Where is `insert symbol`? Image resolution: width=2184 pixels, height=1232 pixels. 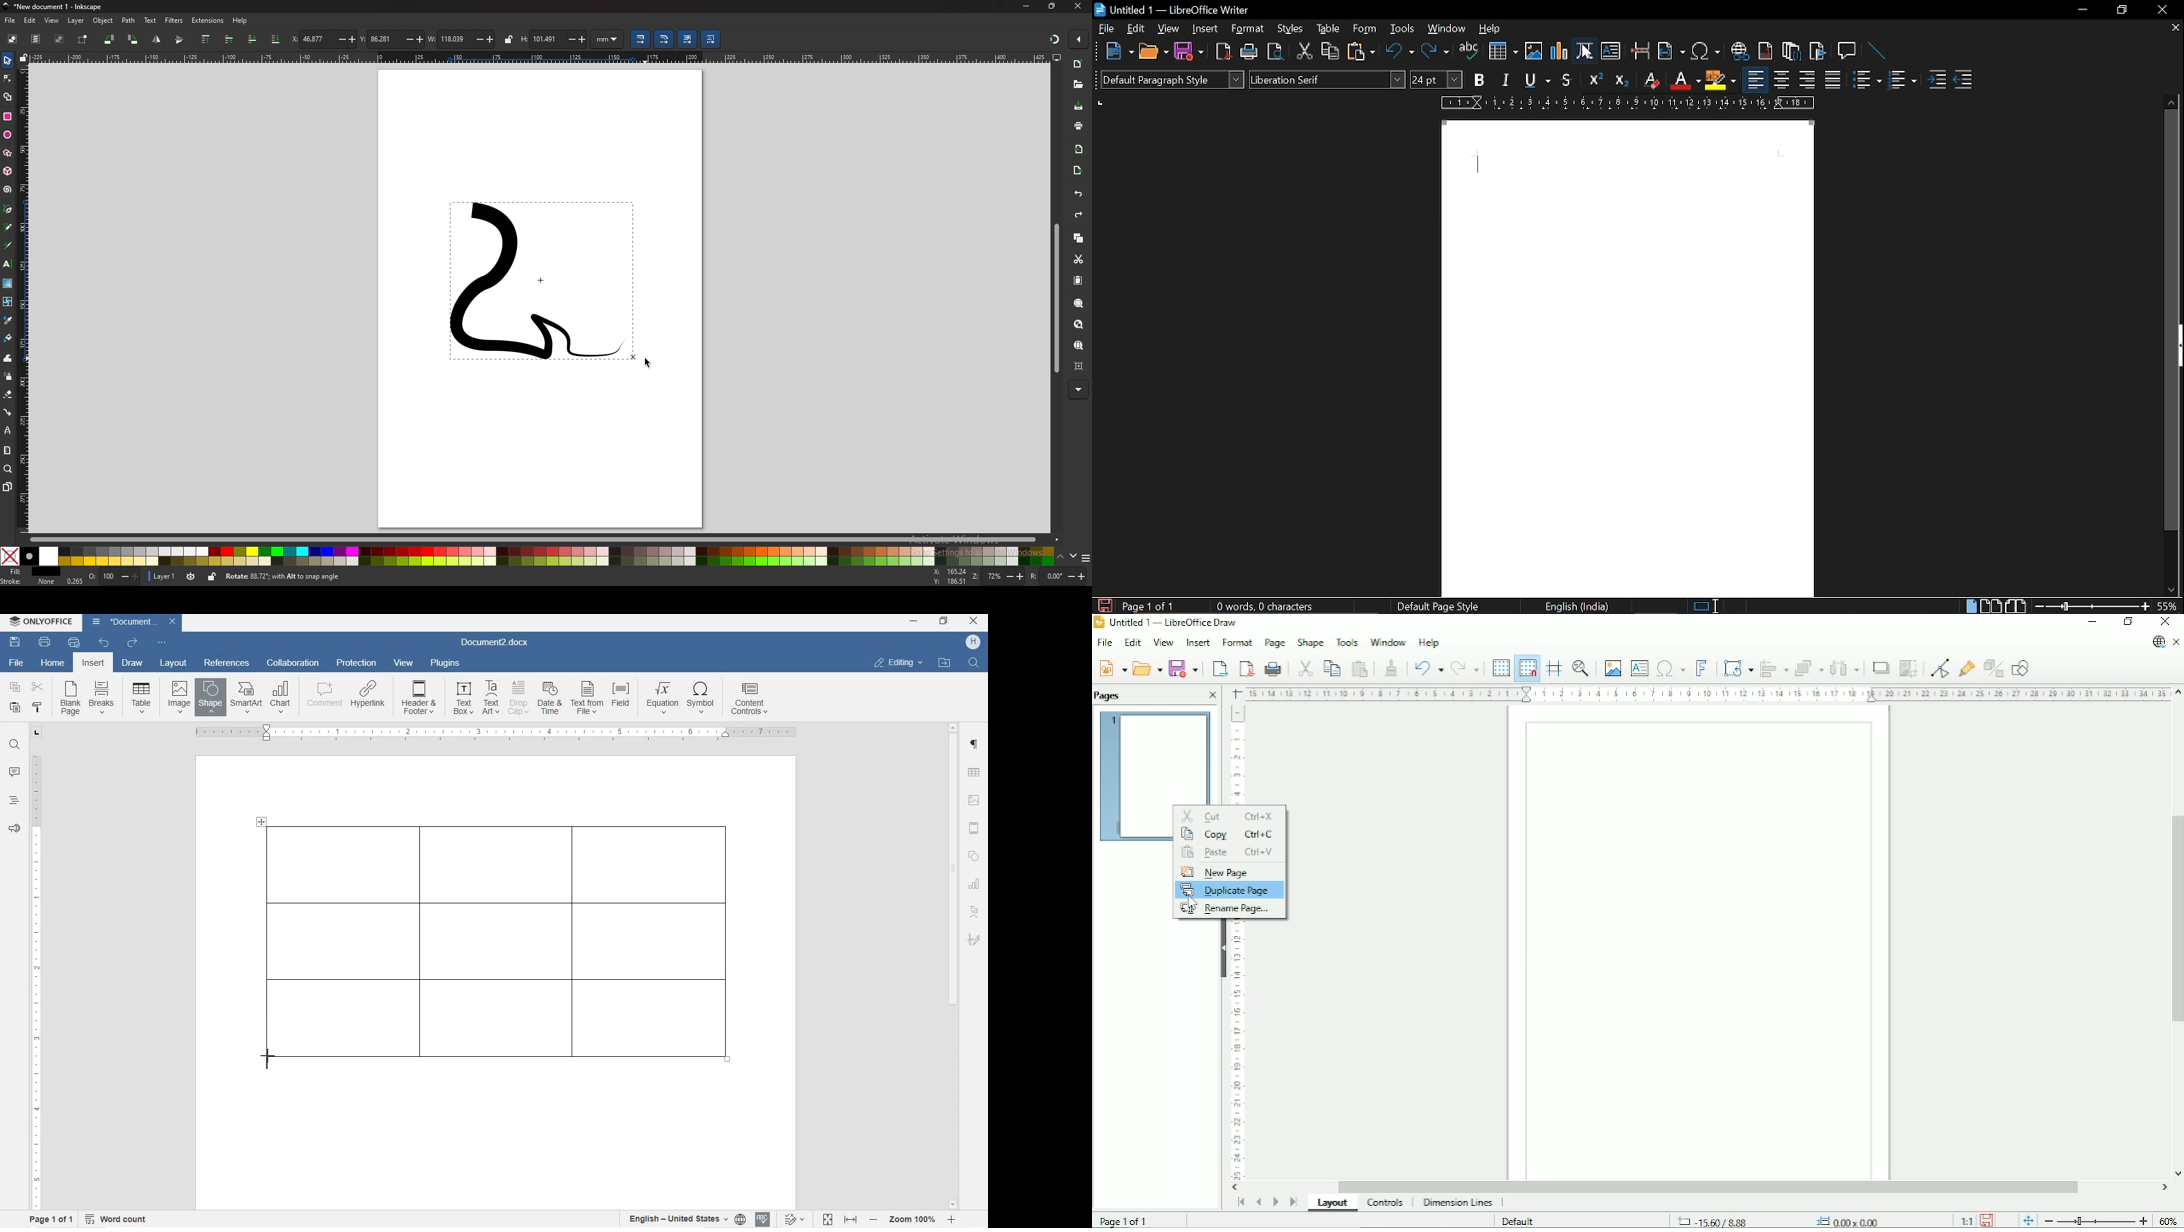
insert symbol is located at coordinates (1706, 51).